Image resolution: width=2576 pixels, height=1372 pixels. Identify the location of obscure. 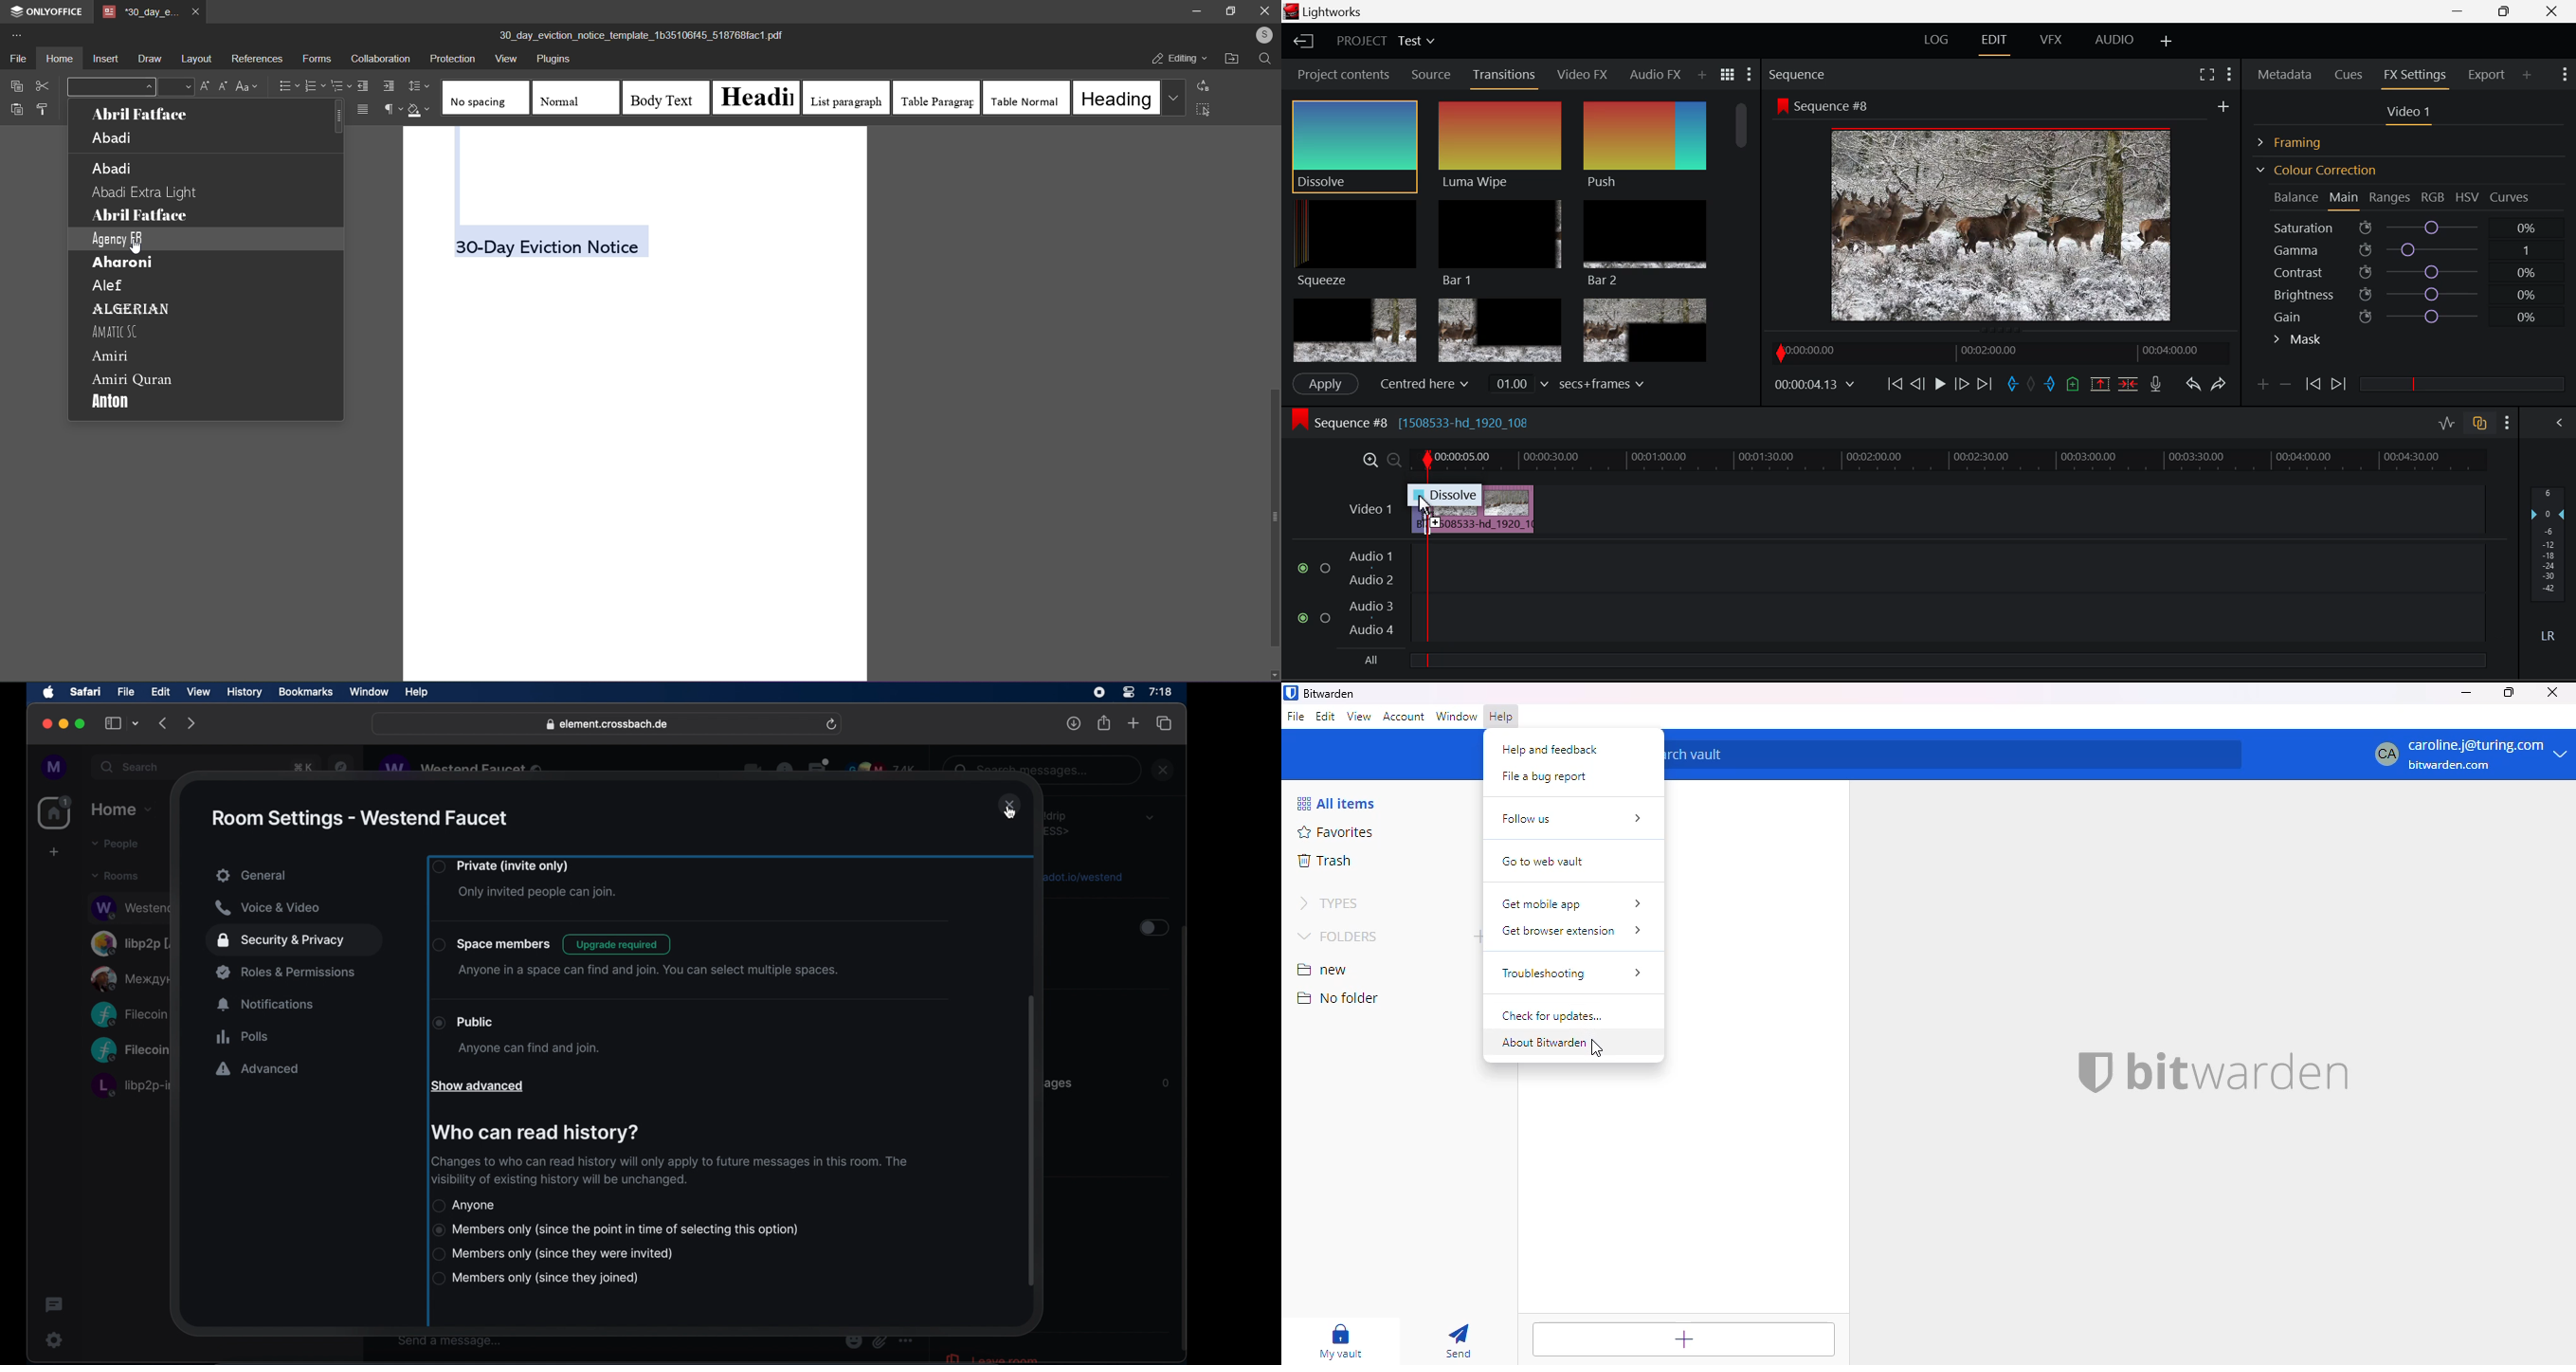
(1060, 823).